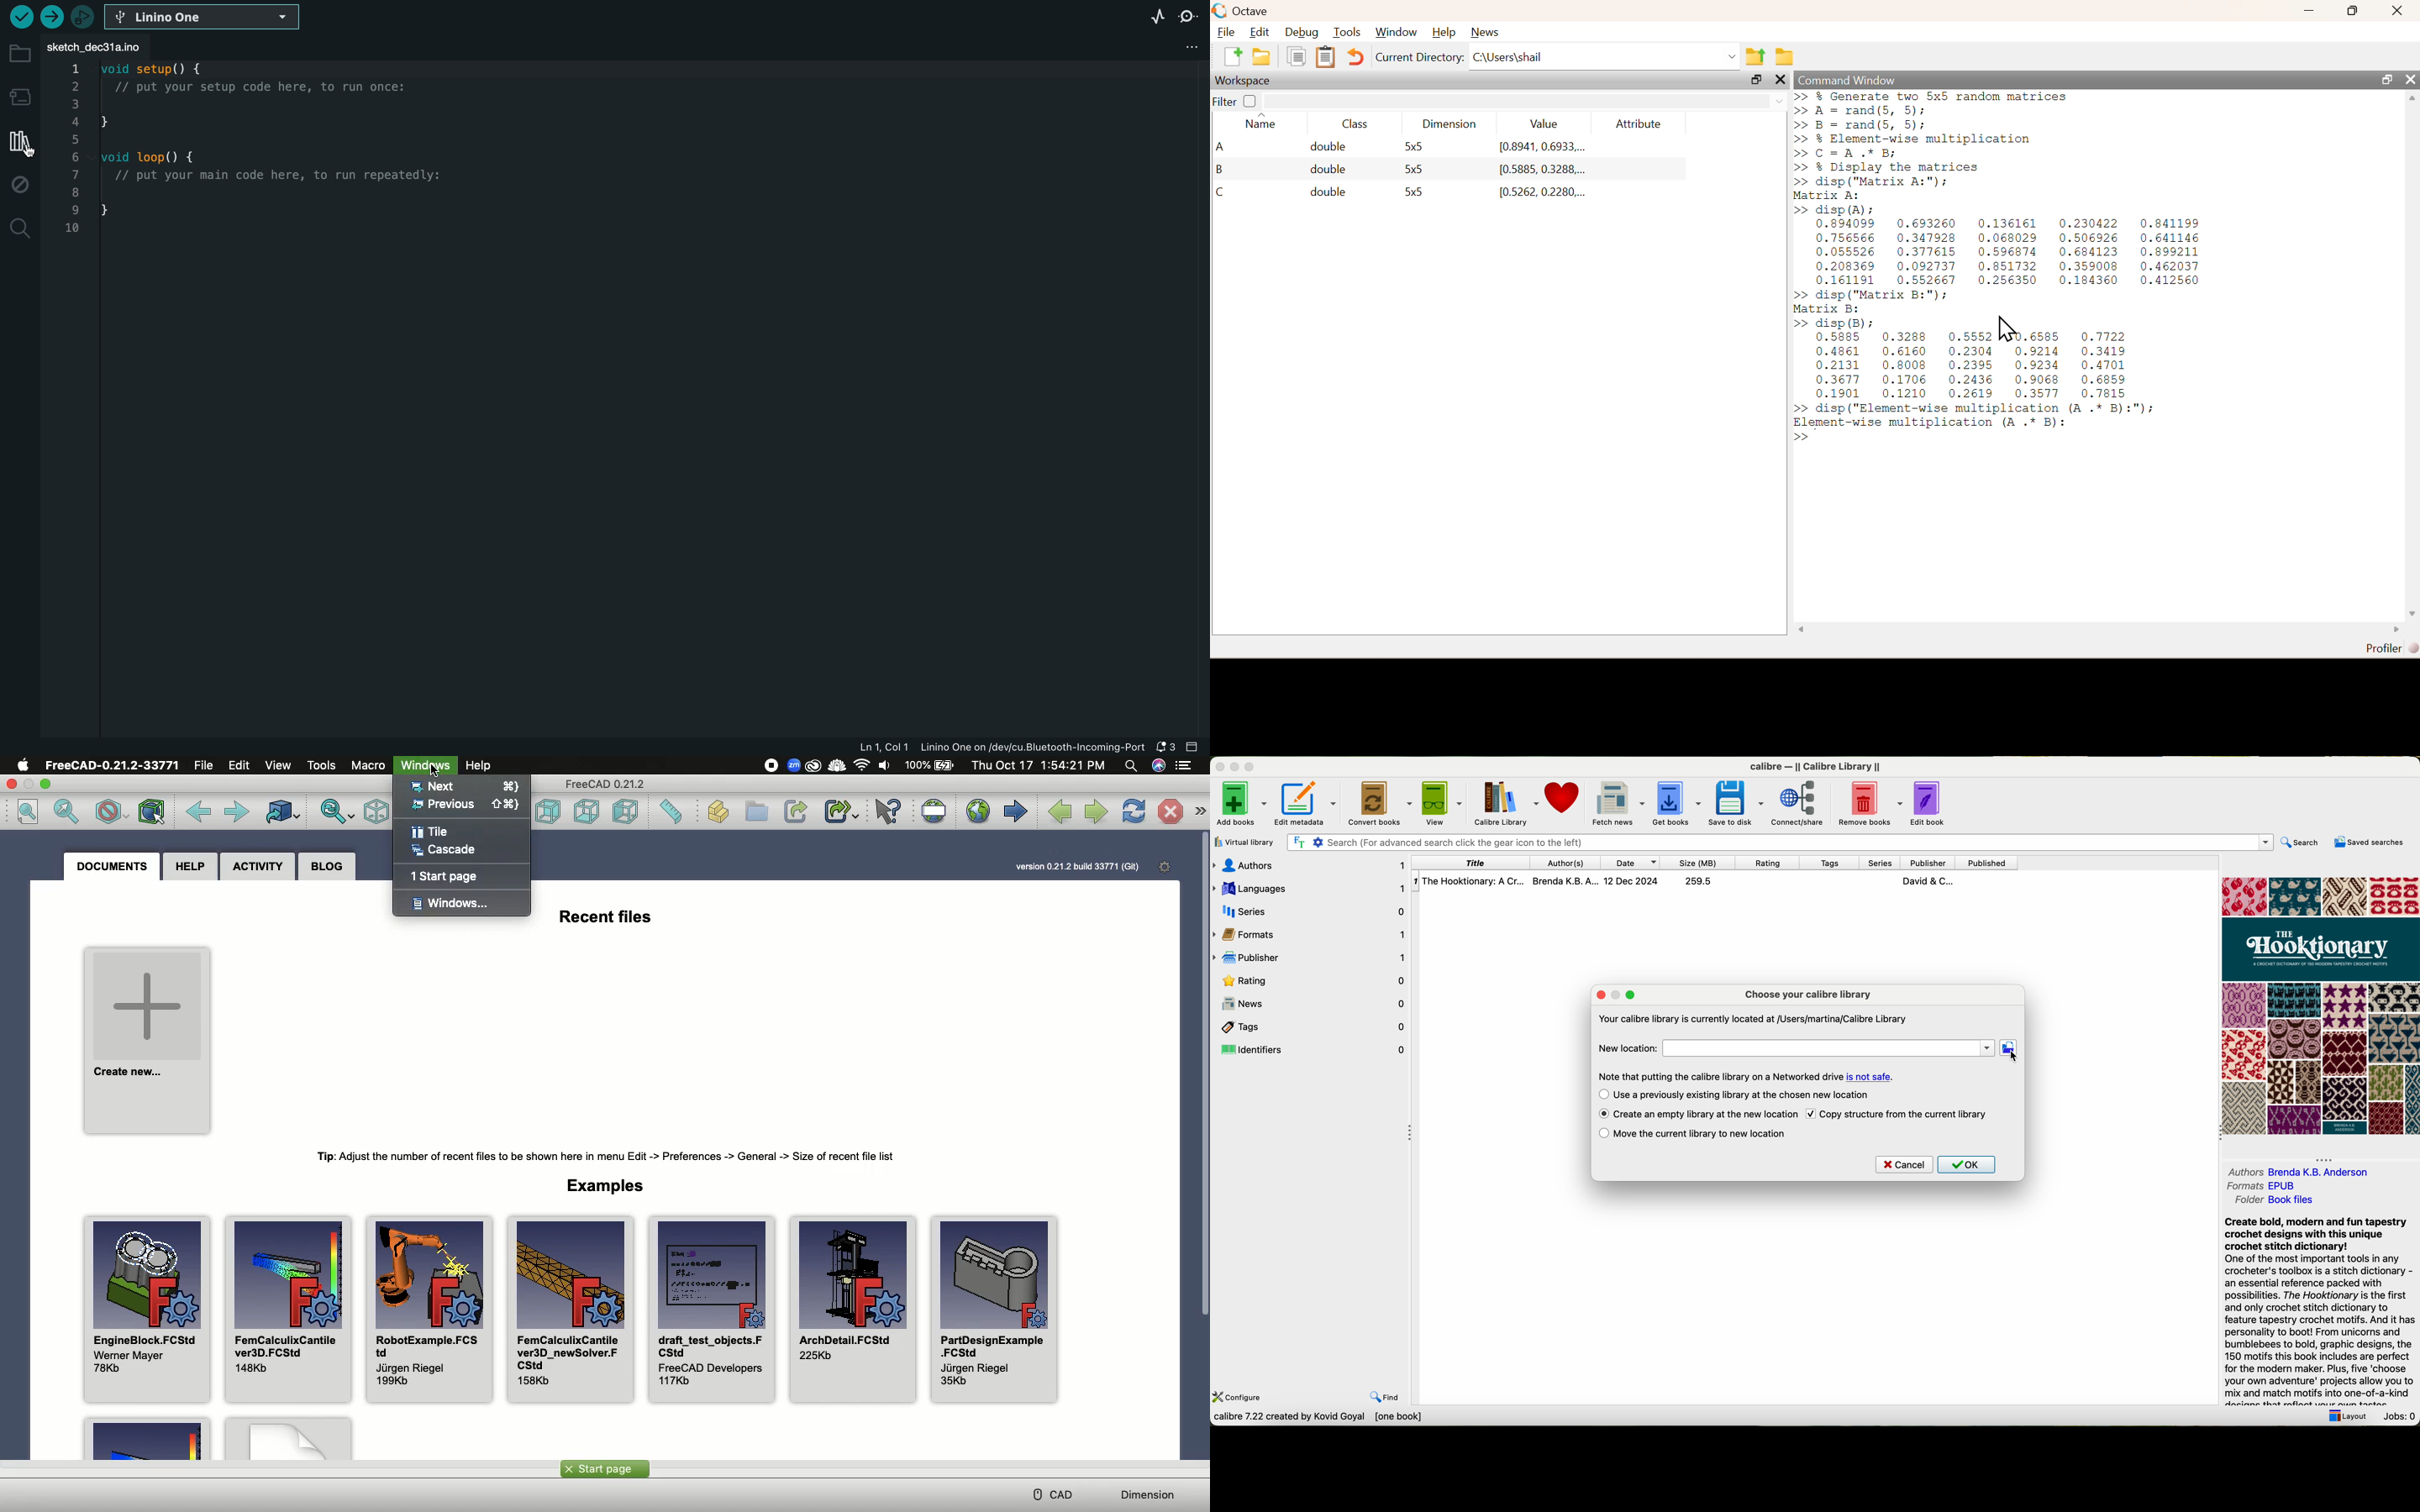 Image resolution: width=2436 pixels, height=1512 pixels. What do you see at coordinates (2009, 1049) in the screenshot?
I see `click on new location` at bounding box center [2009, 1049].